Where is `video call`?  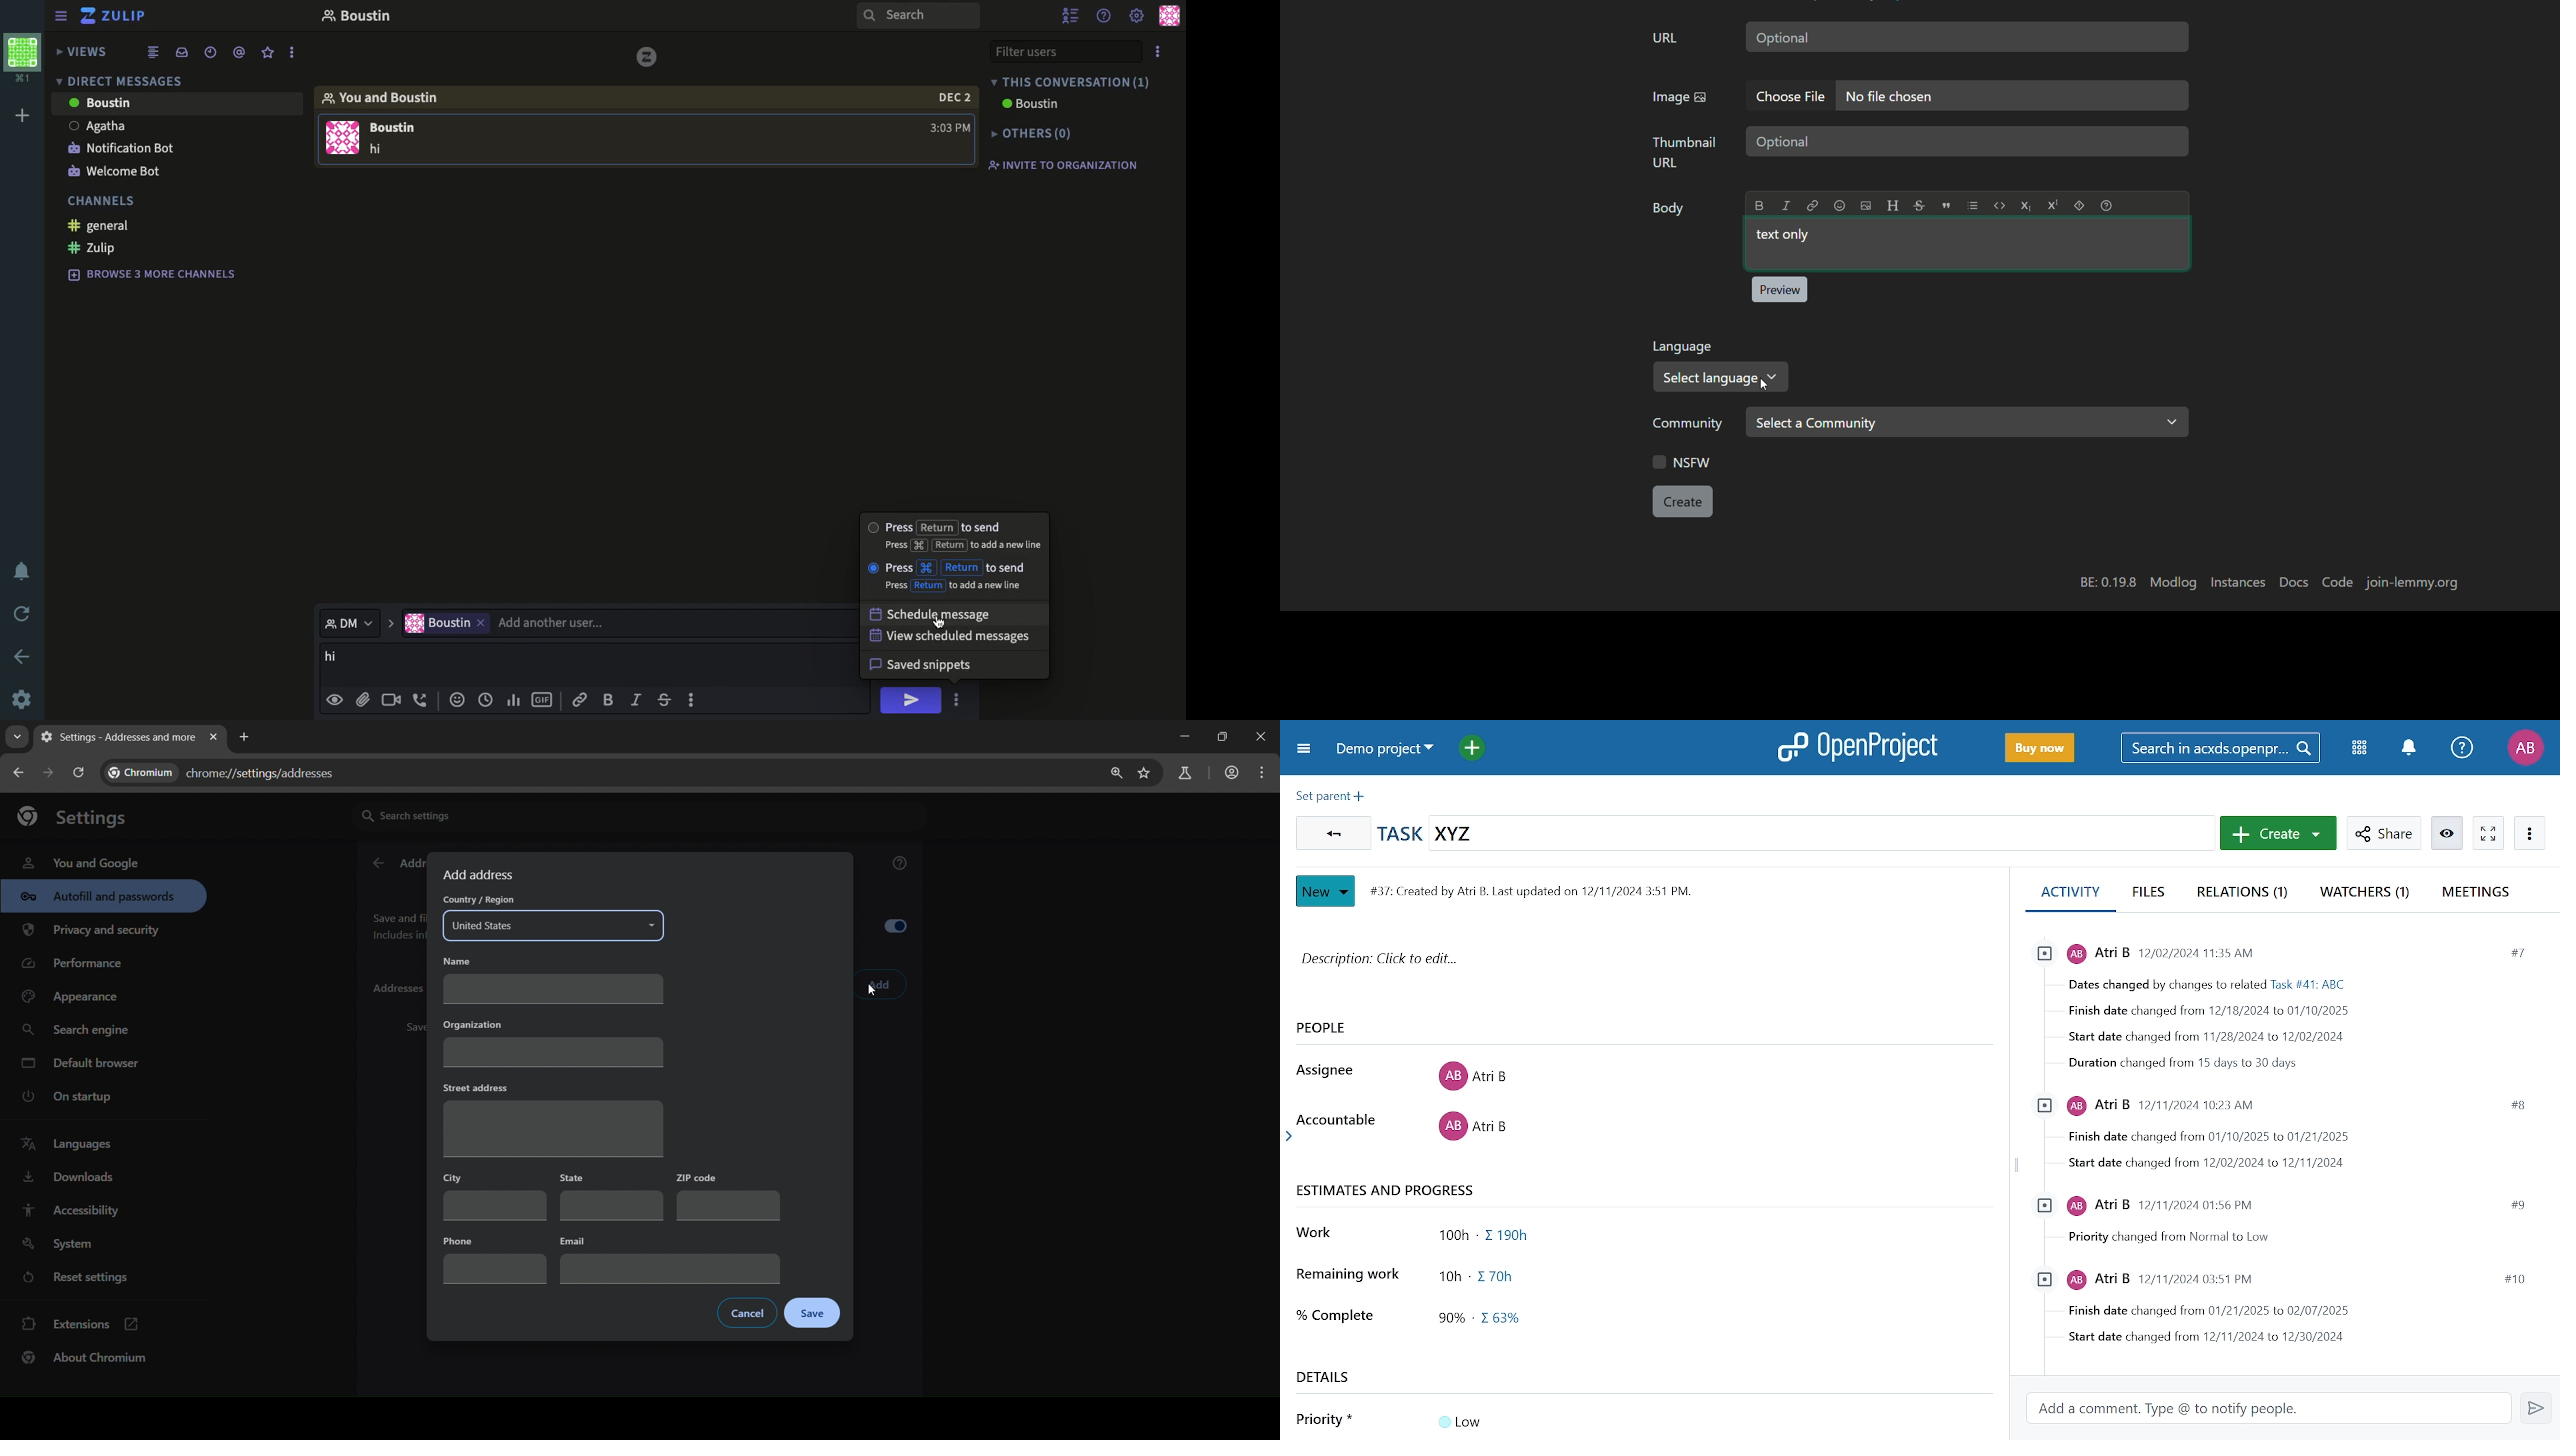
video call is located at coordinates (390, 699).